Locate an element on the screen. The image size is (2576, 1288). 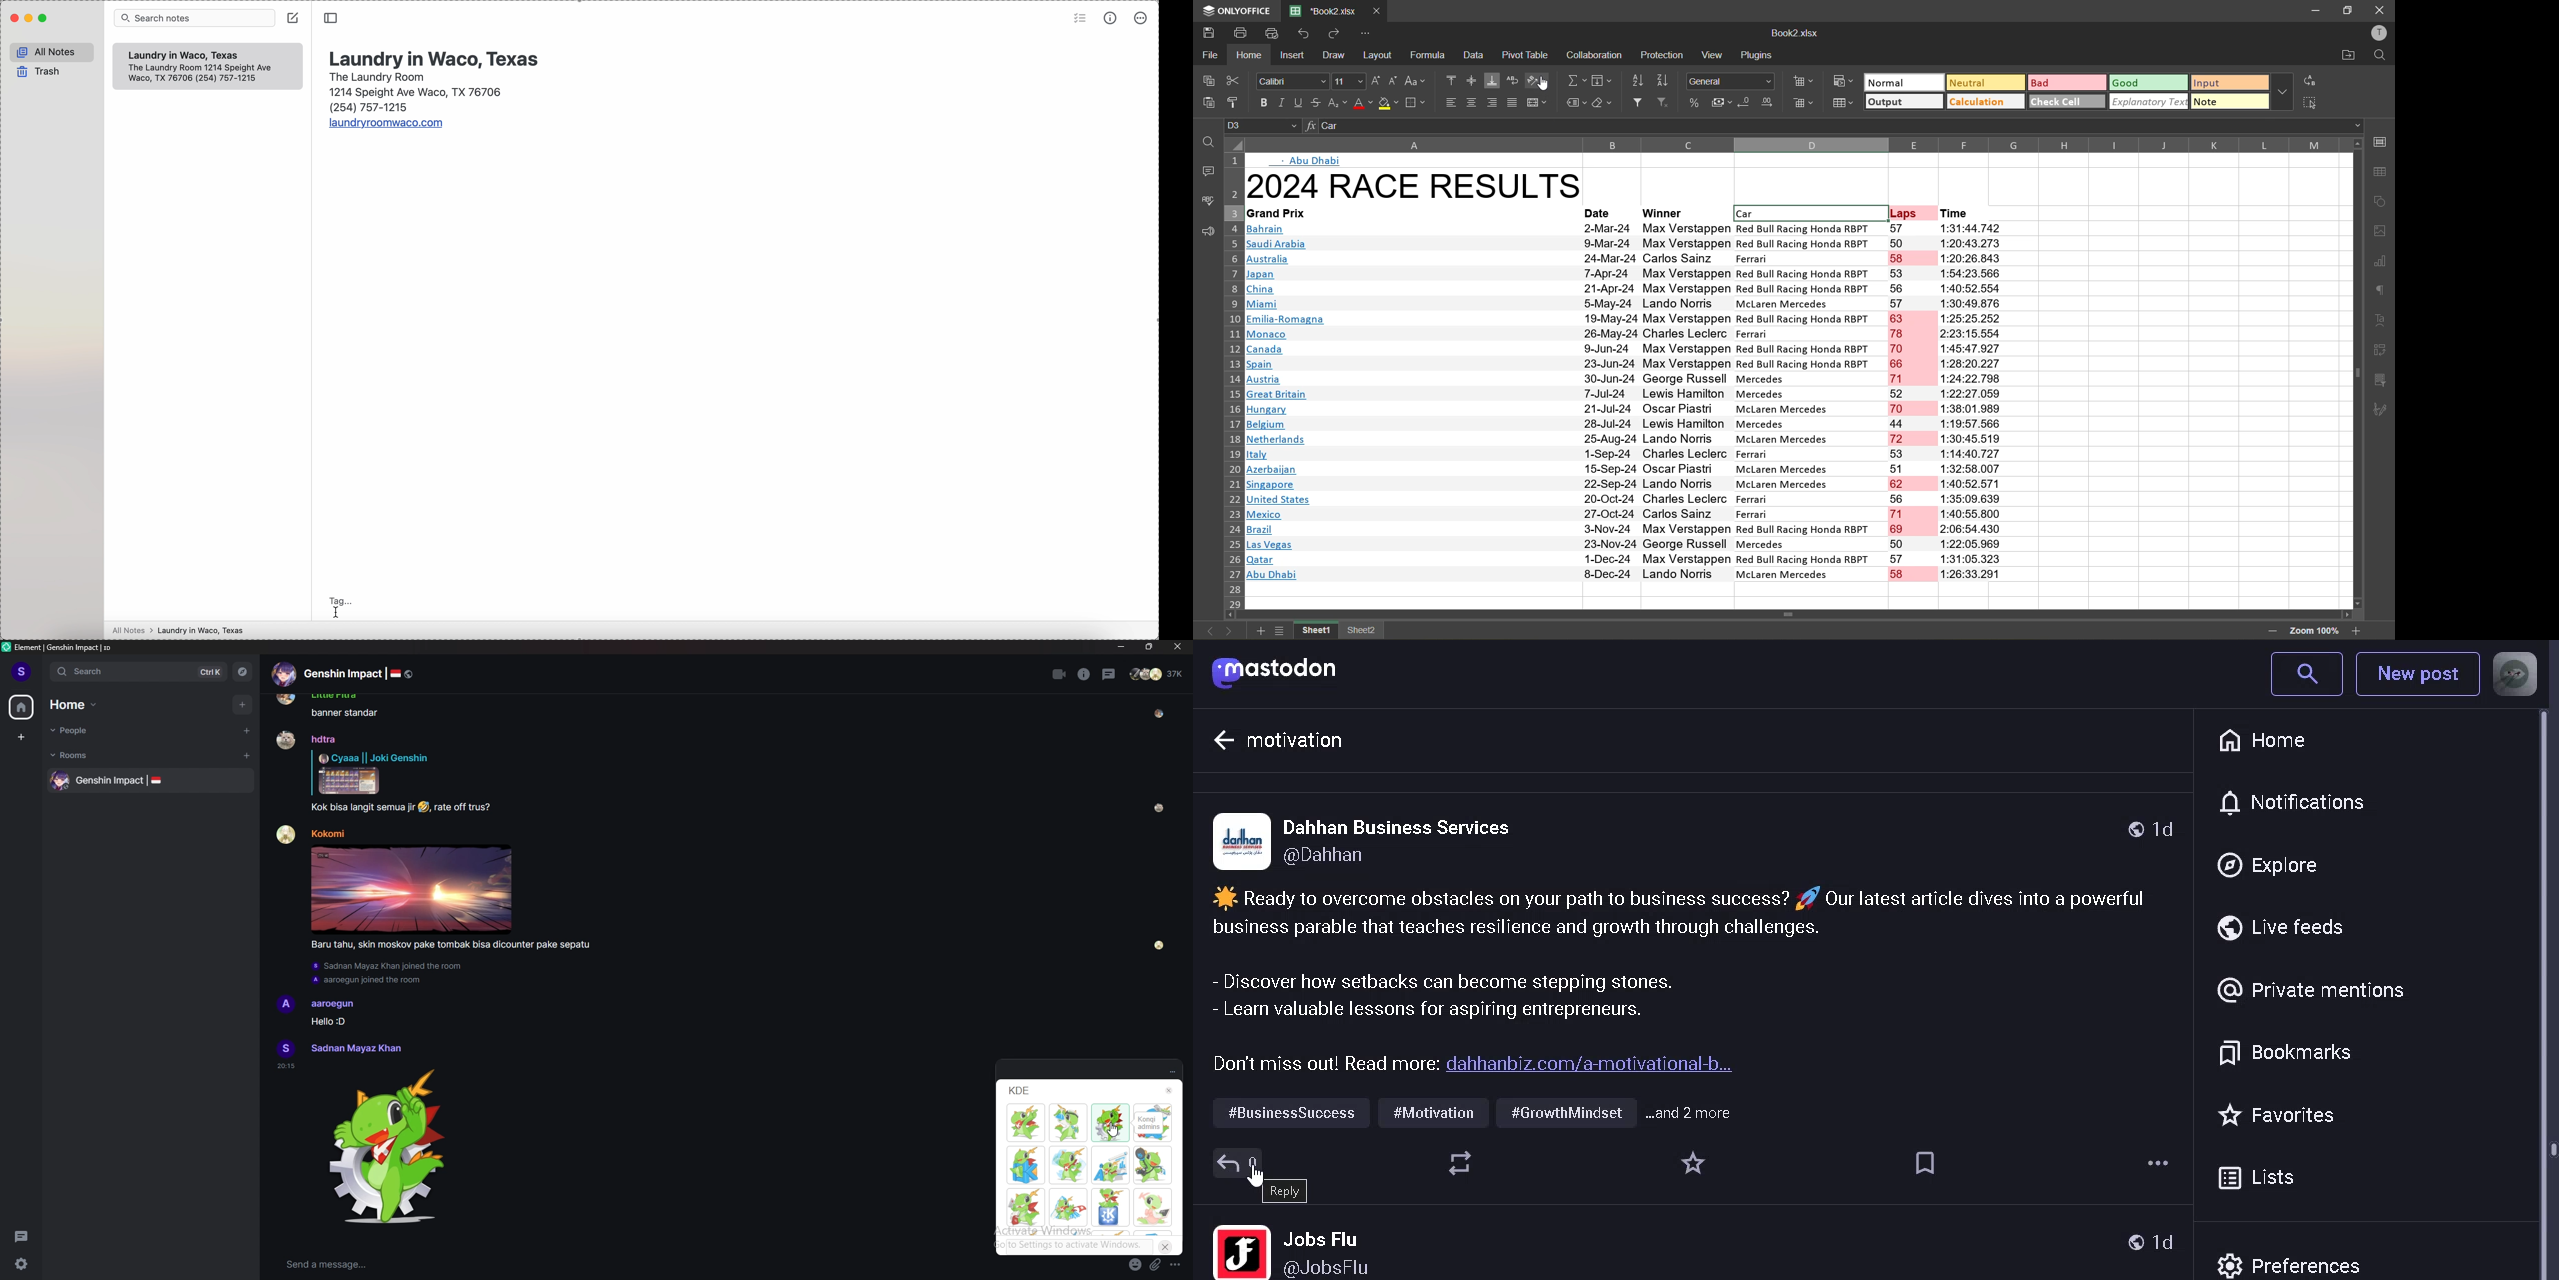
calculation is located at coordinates (1981, 103).